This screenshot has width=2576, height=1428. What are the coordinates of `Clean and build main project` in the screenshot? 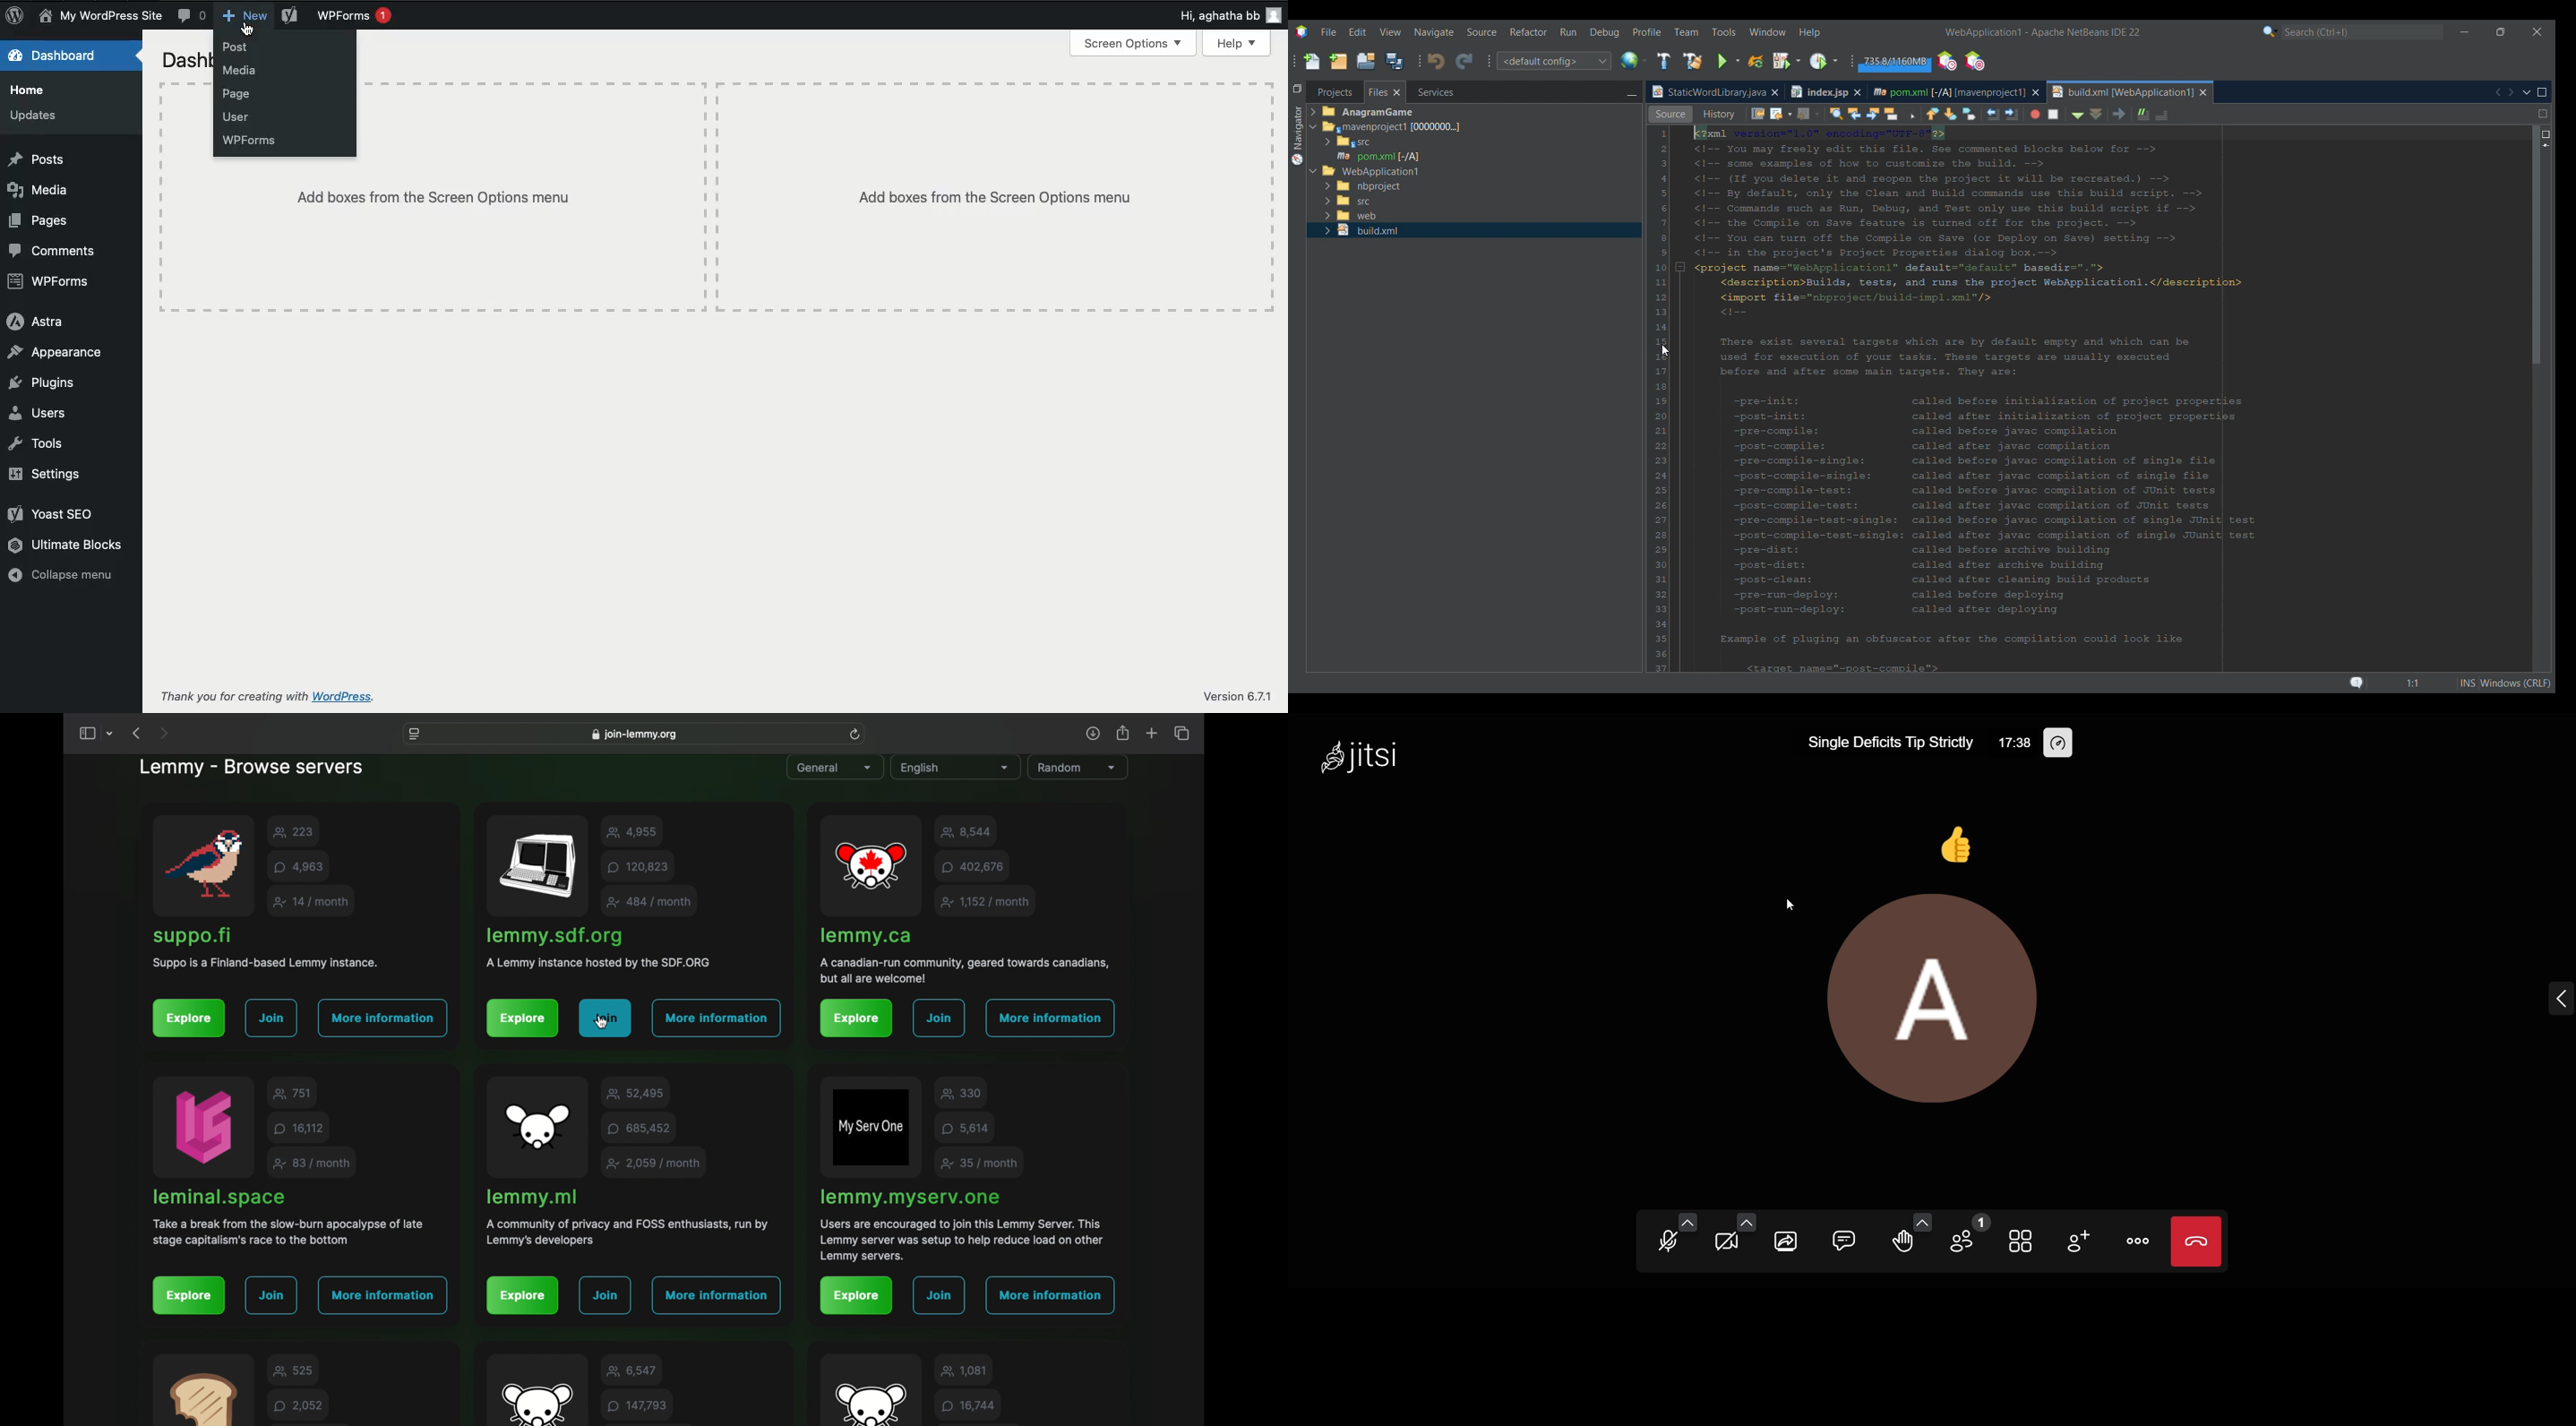 It's located at (1693, 61).